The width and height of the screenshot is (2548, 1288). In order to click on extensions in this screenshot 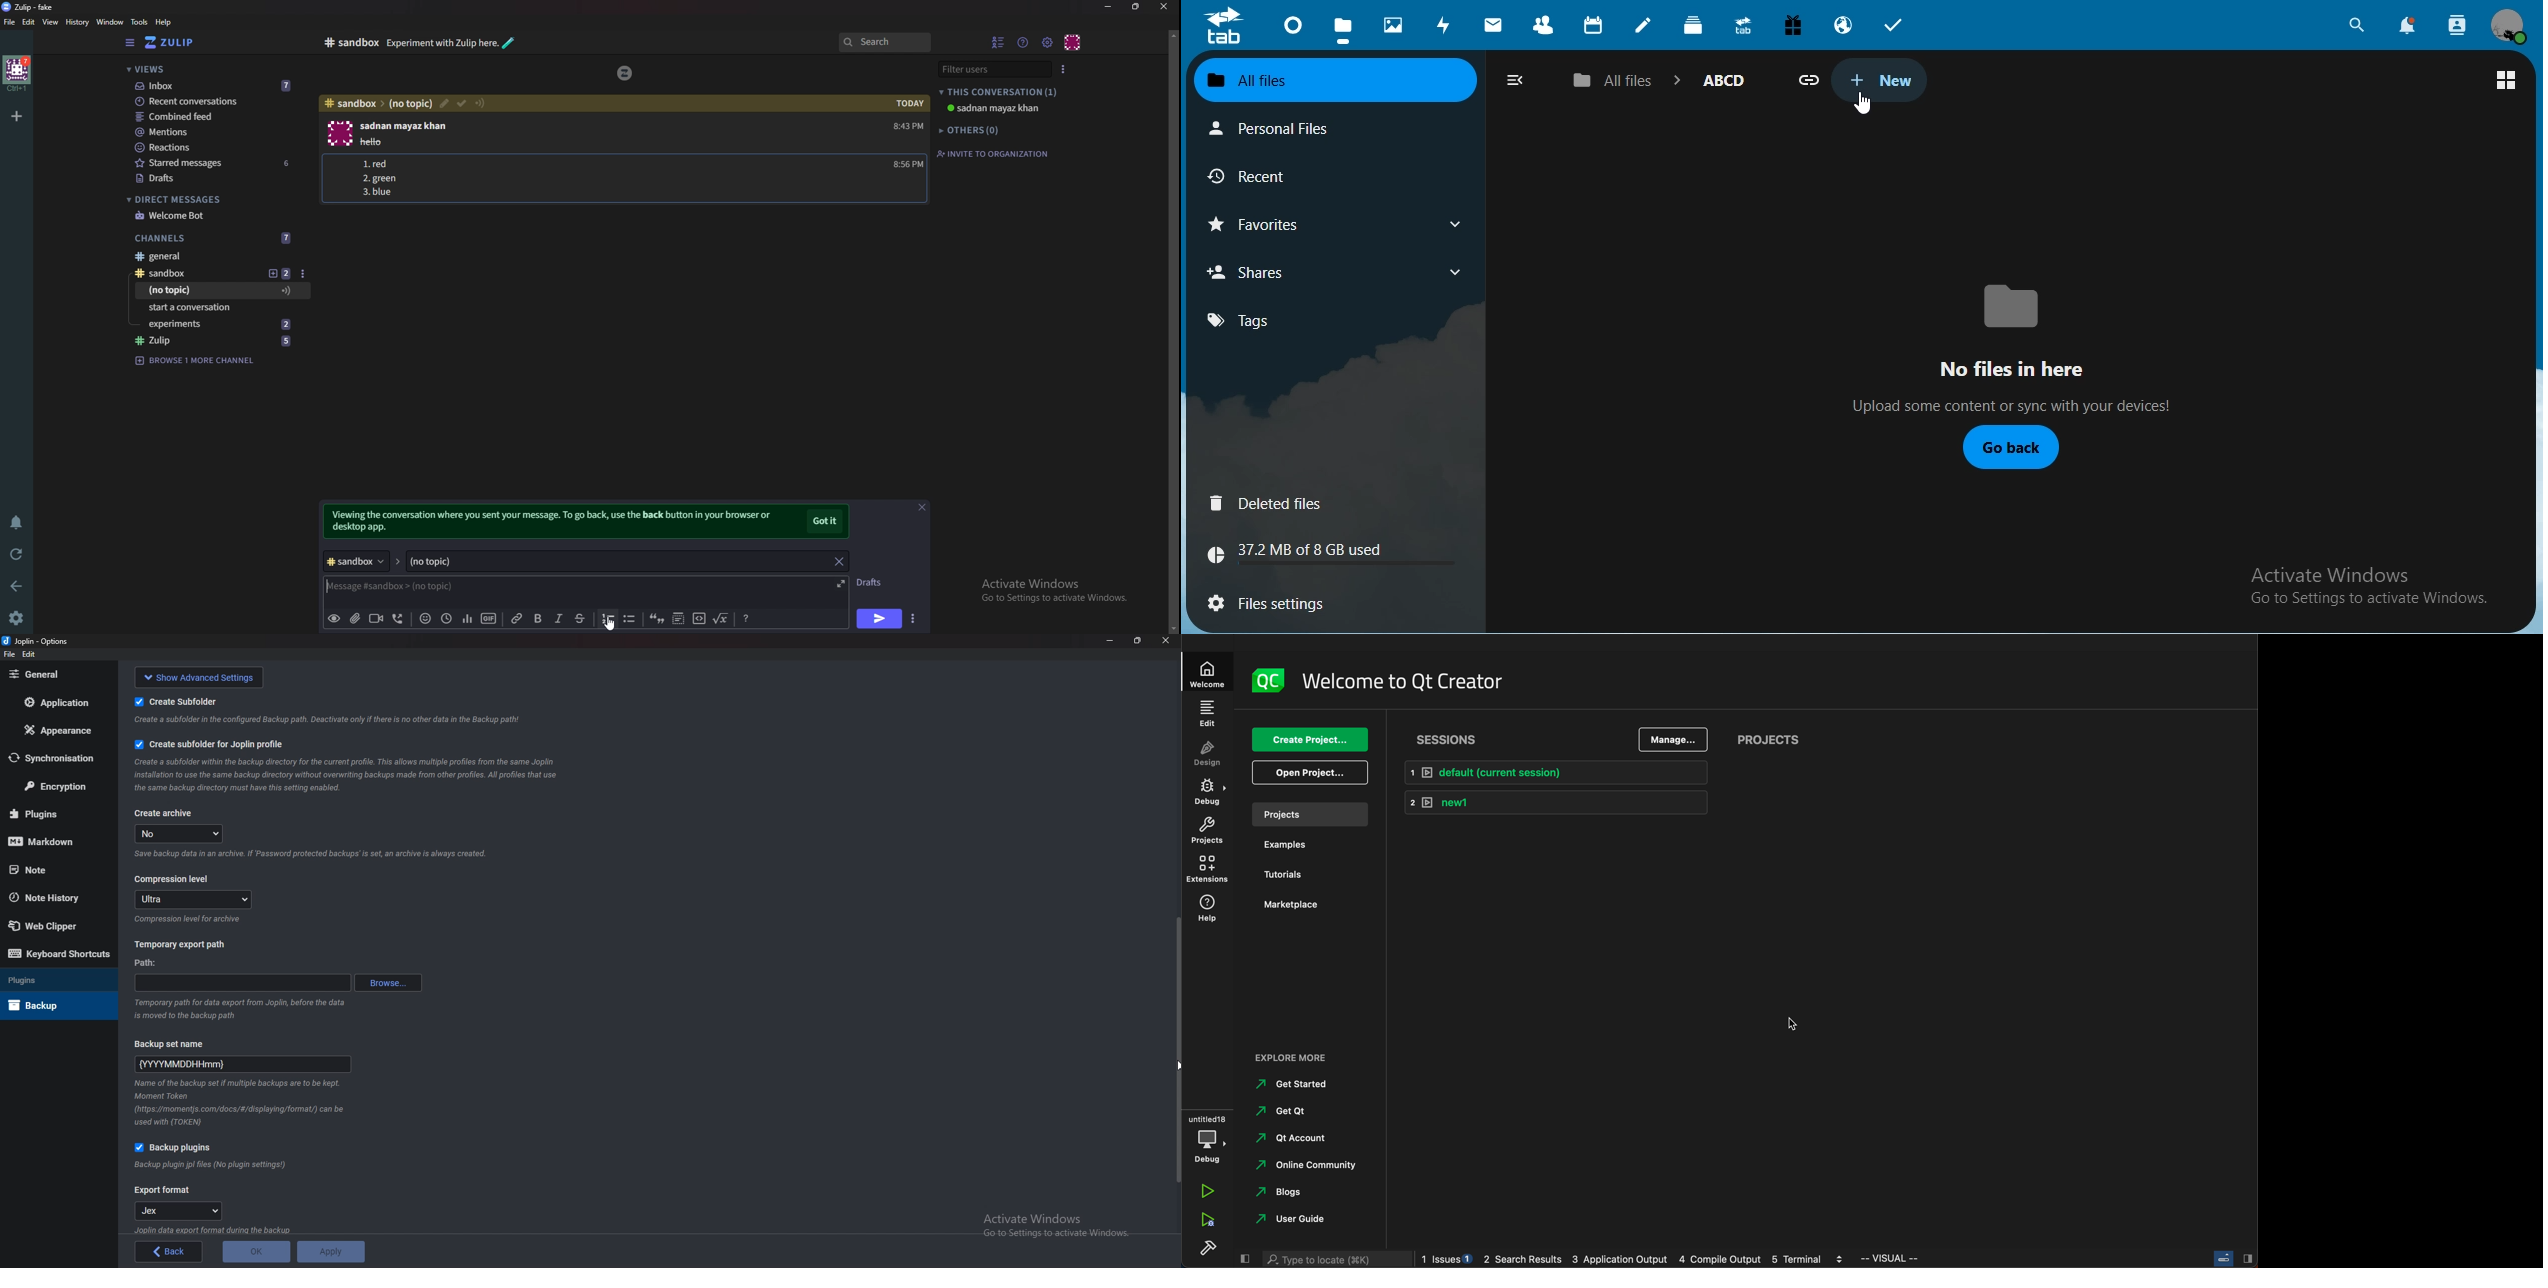, I will do `click(1208, 869)`.